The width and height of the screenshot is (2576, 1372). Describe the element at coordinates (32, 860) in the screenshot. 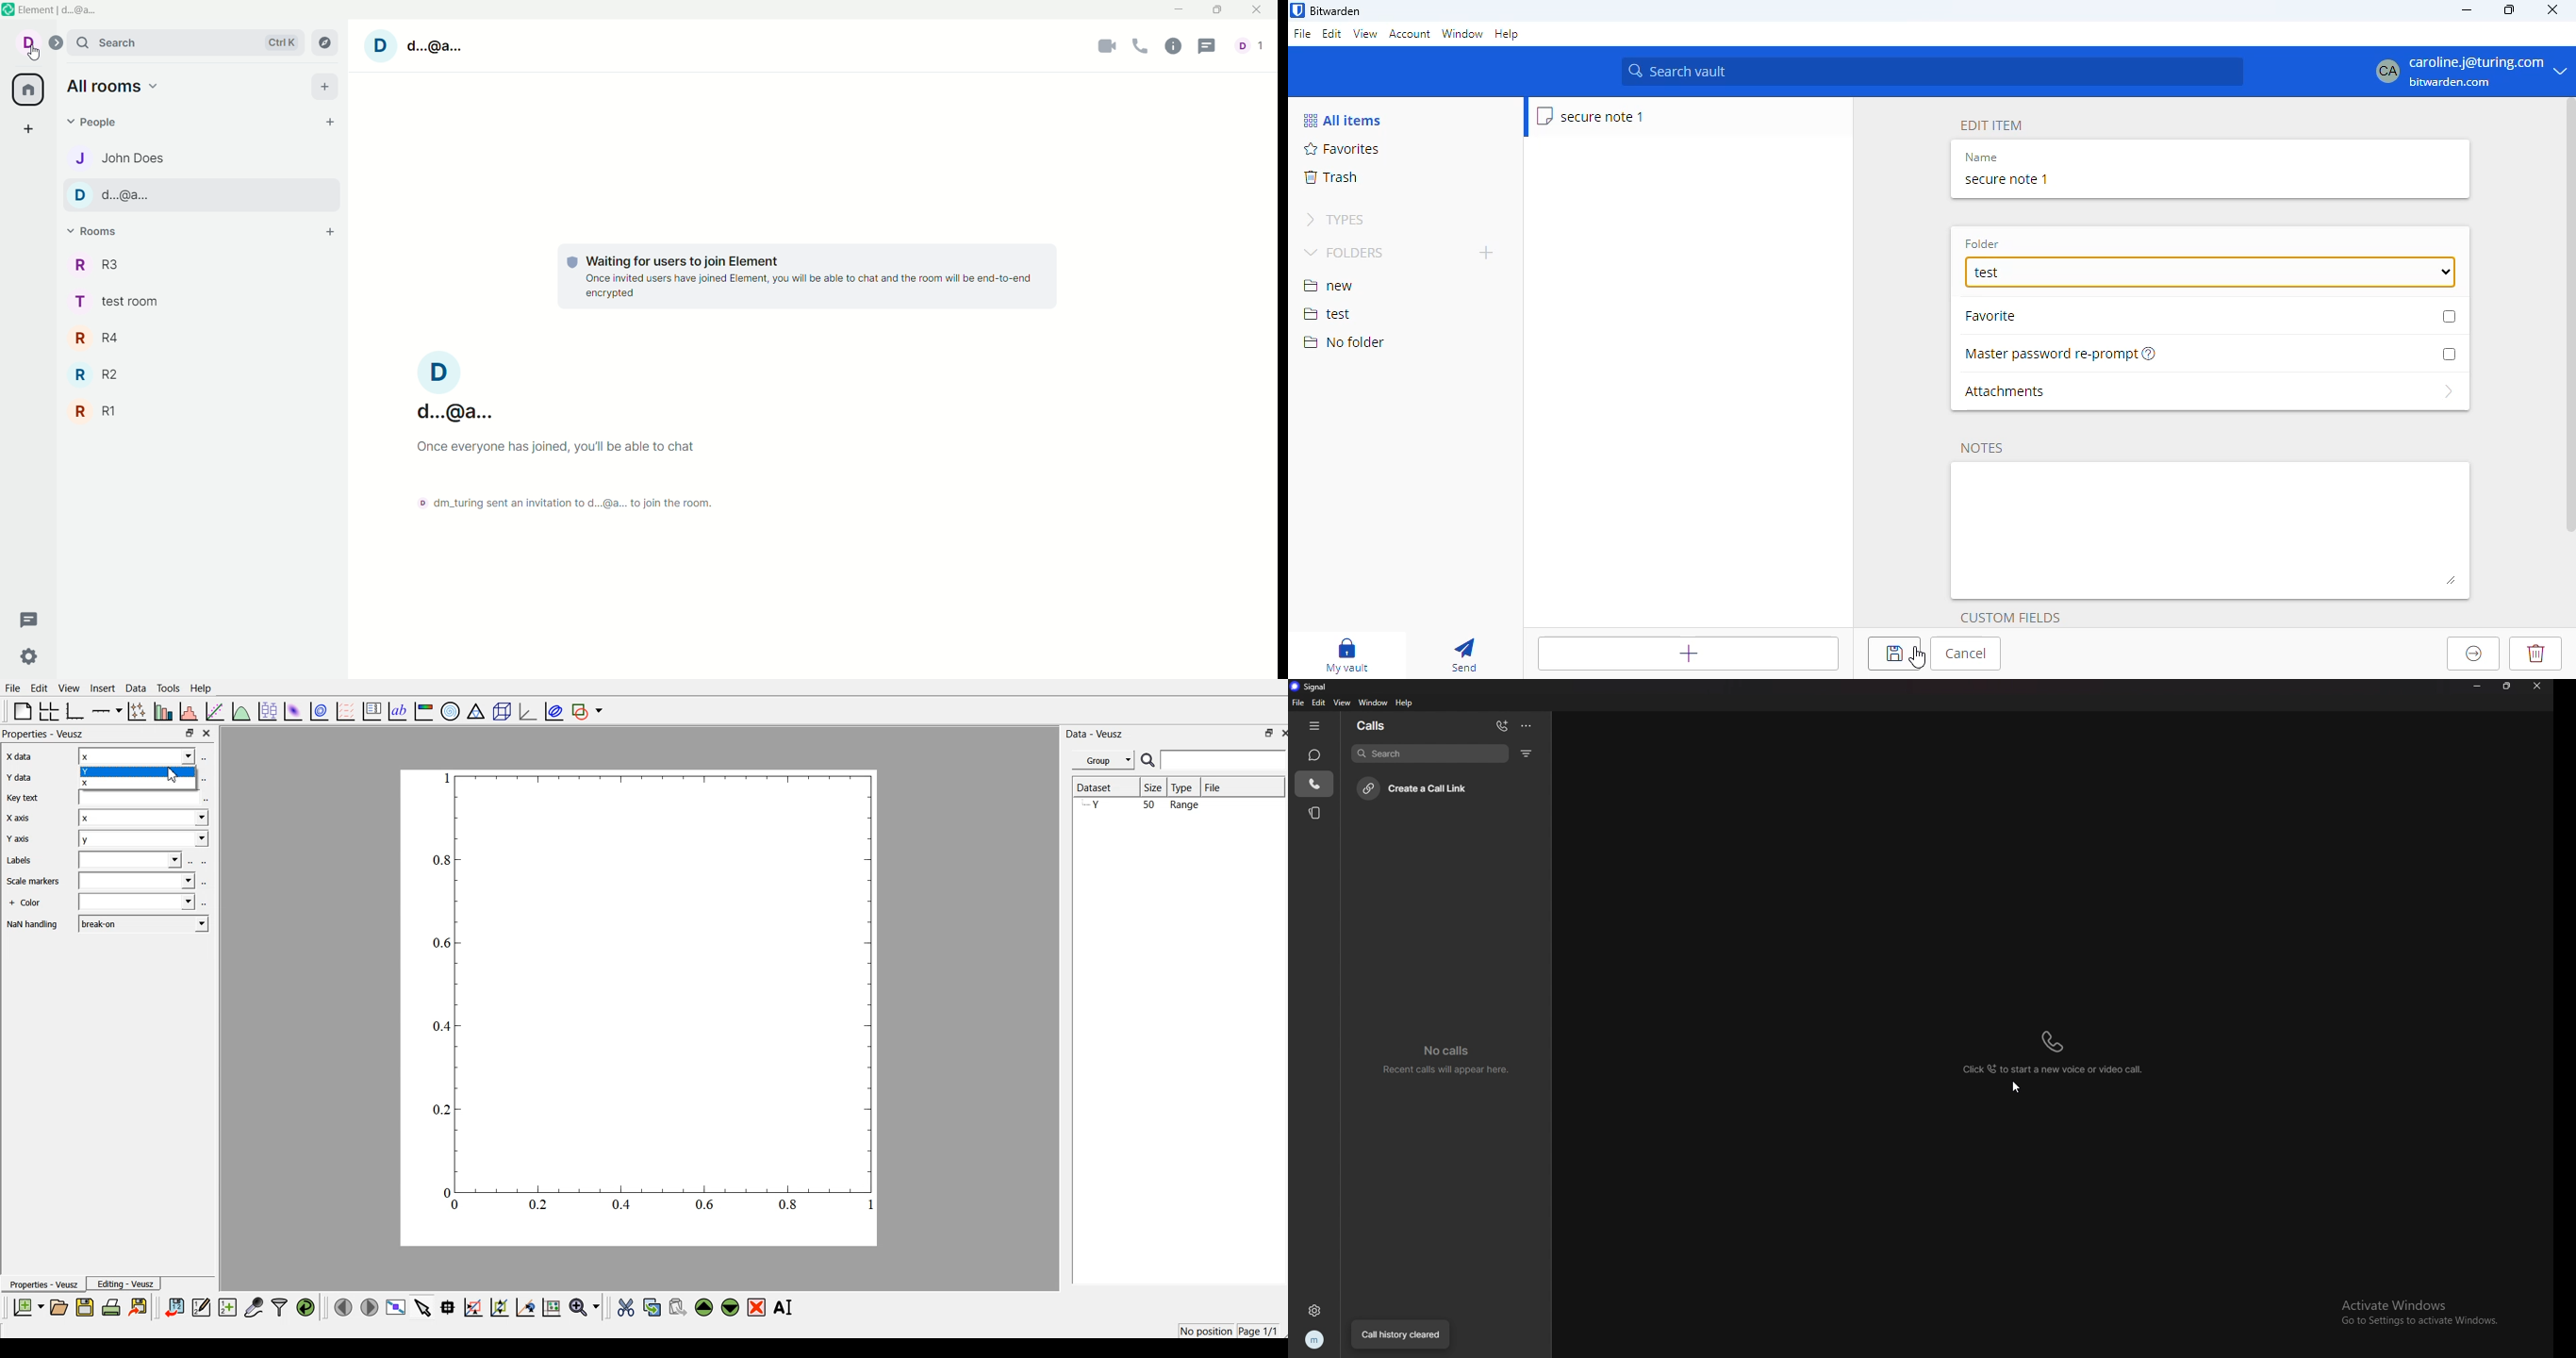

I see `Labels` at that location.